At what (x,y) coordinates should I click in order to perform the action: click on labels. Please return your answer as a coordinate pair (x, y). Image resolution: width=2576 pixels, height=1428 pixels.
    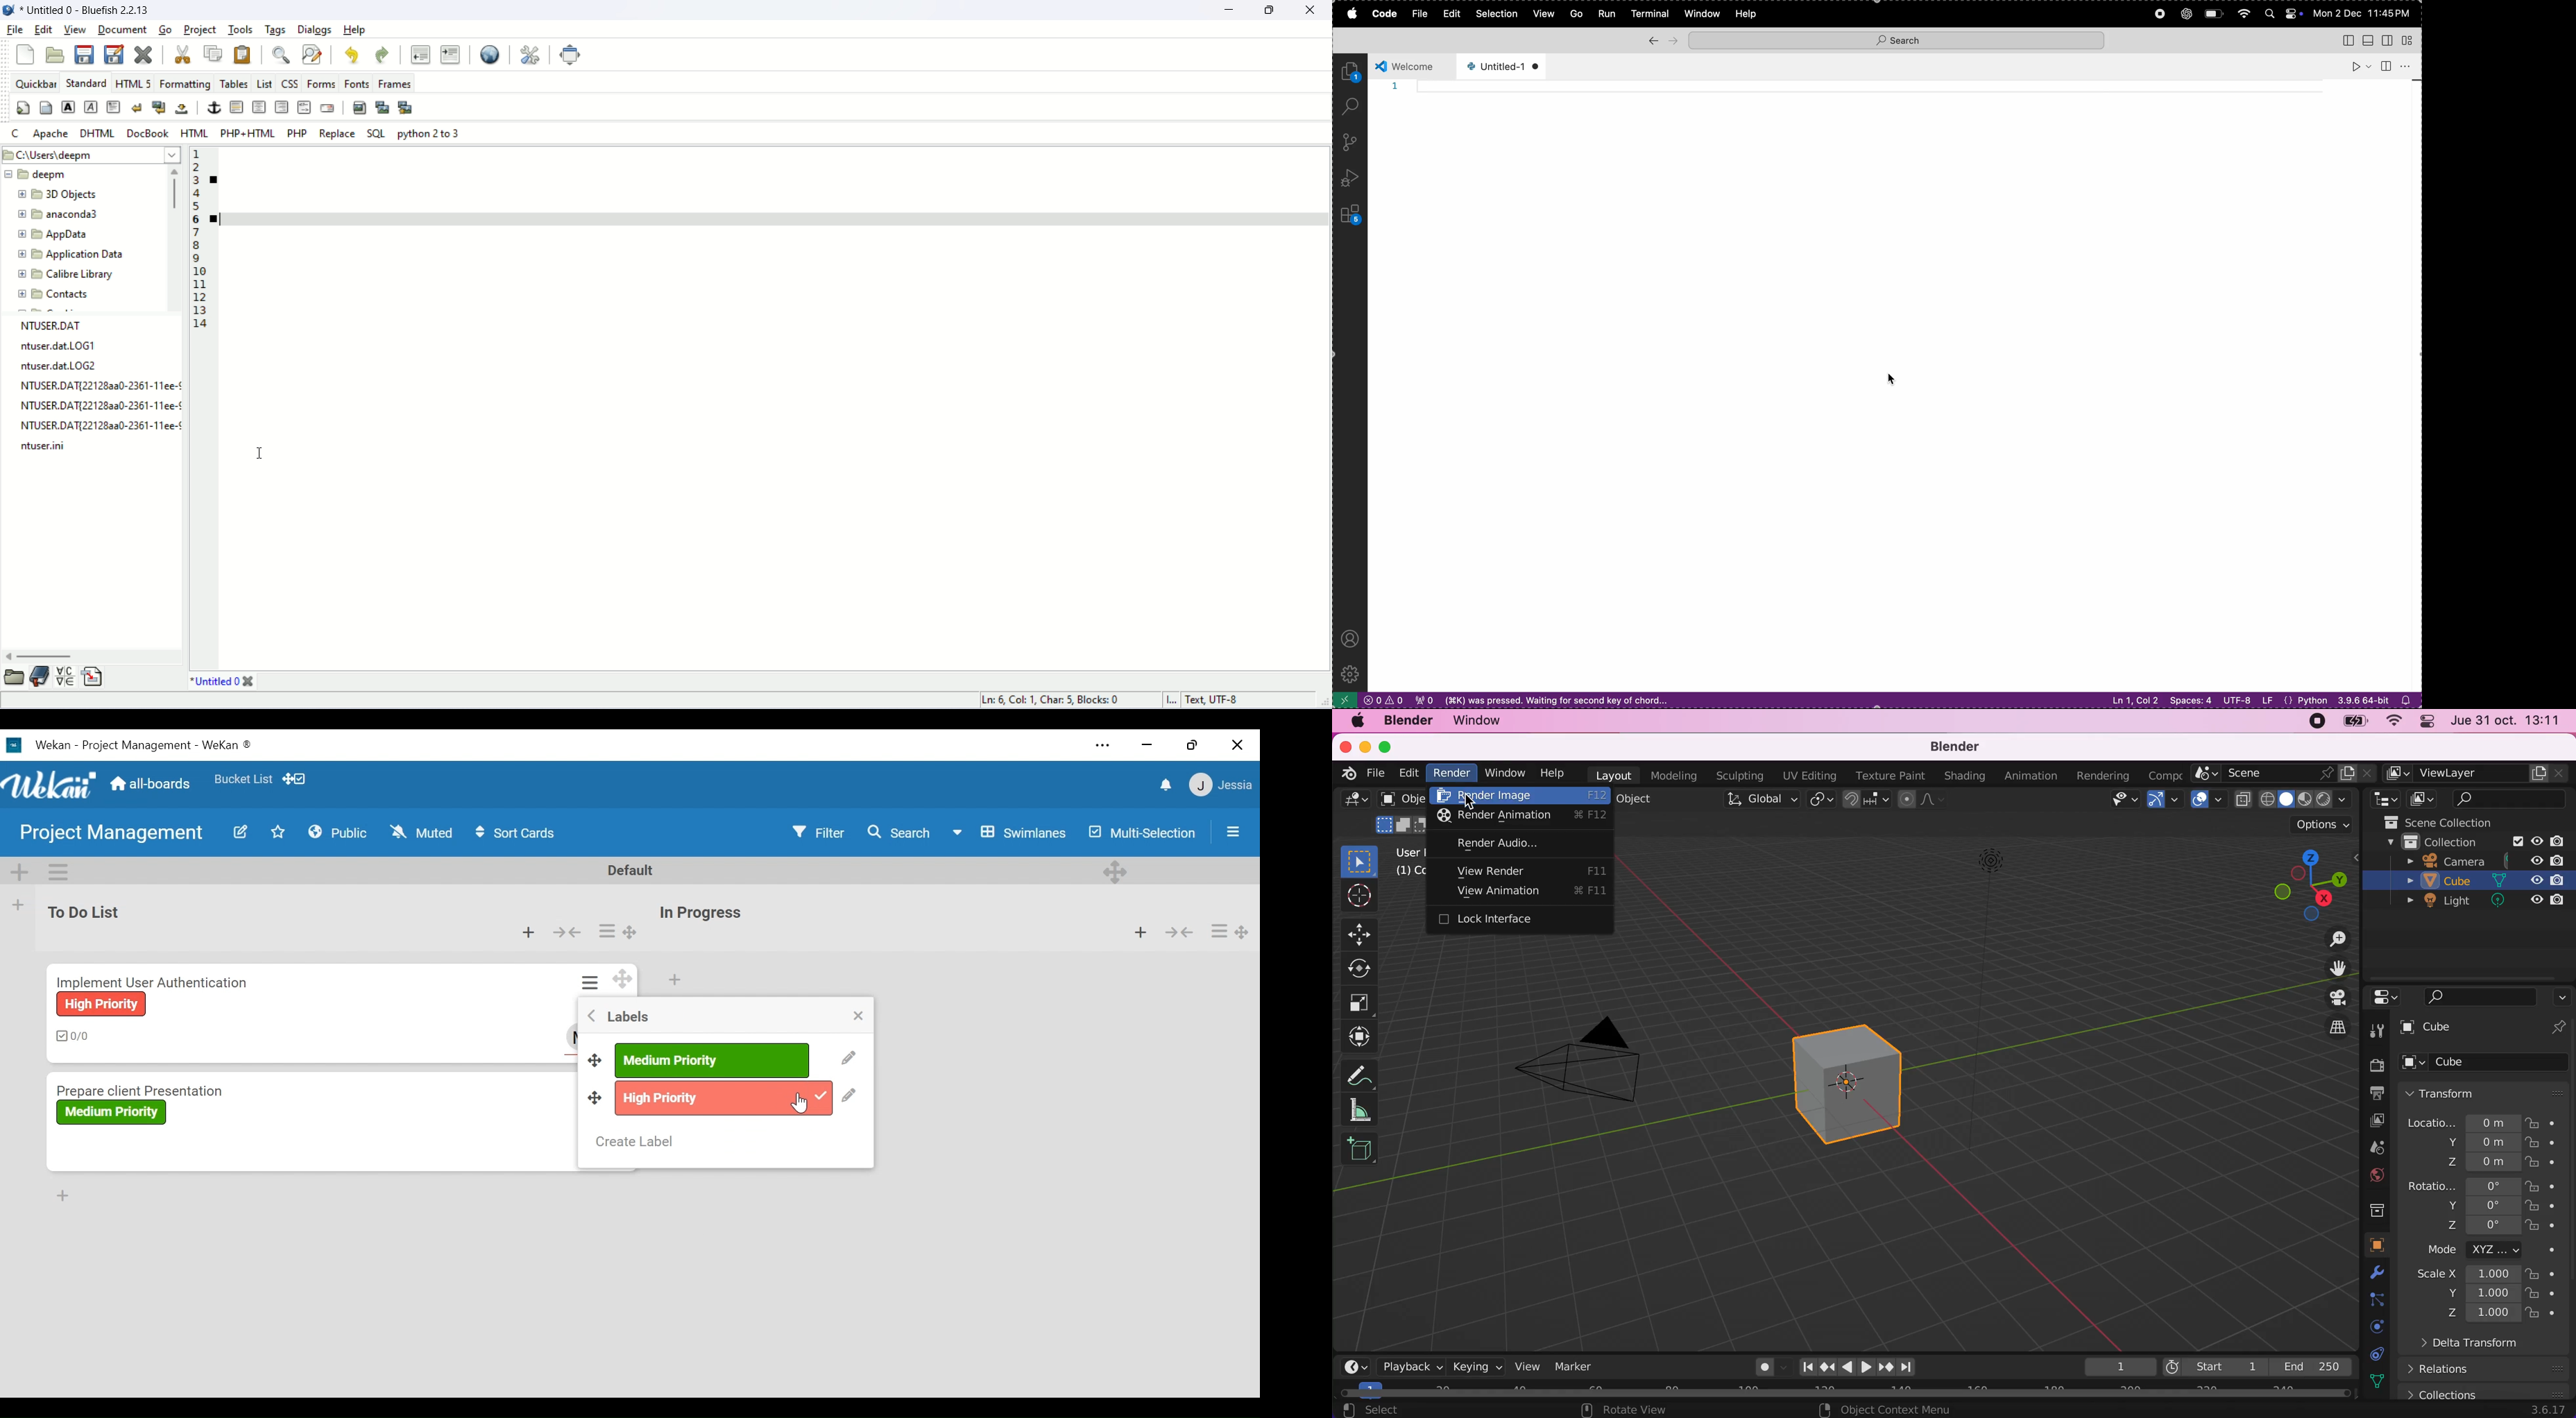
    Looking at the image, I should click on (626, 1016).